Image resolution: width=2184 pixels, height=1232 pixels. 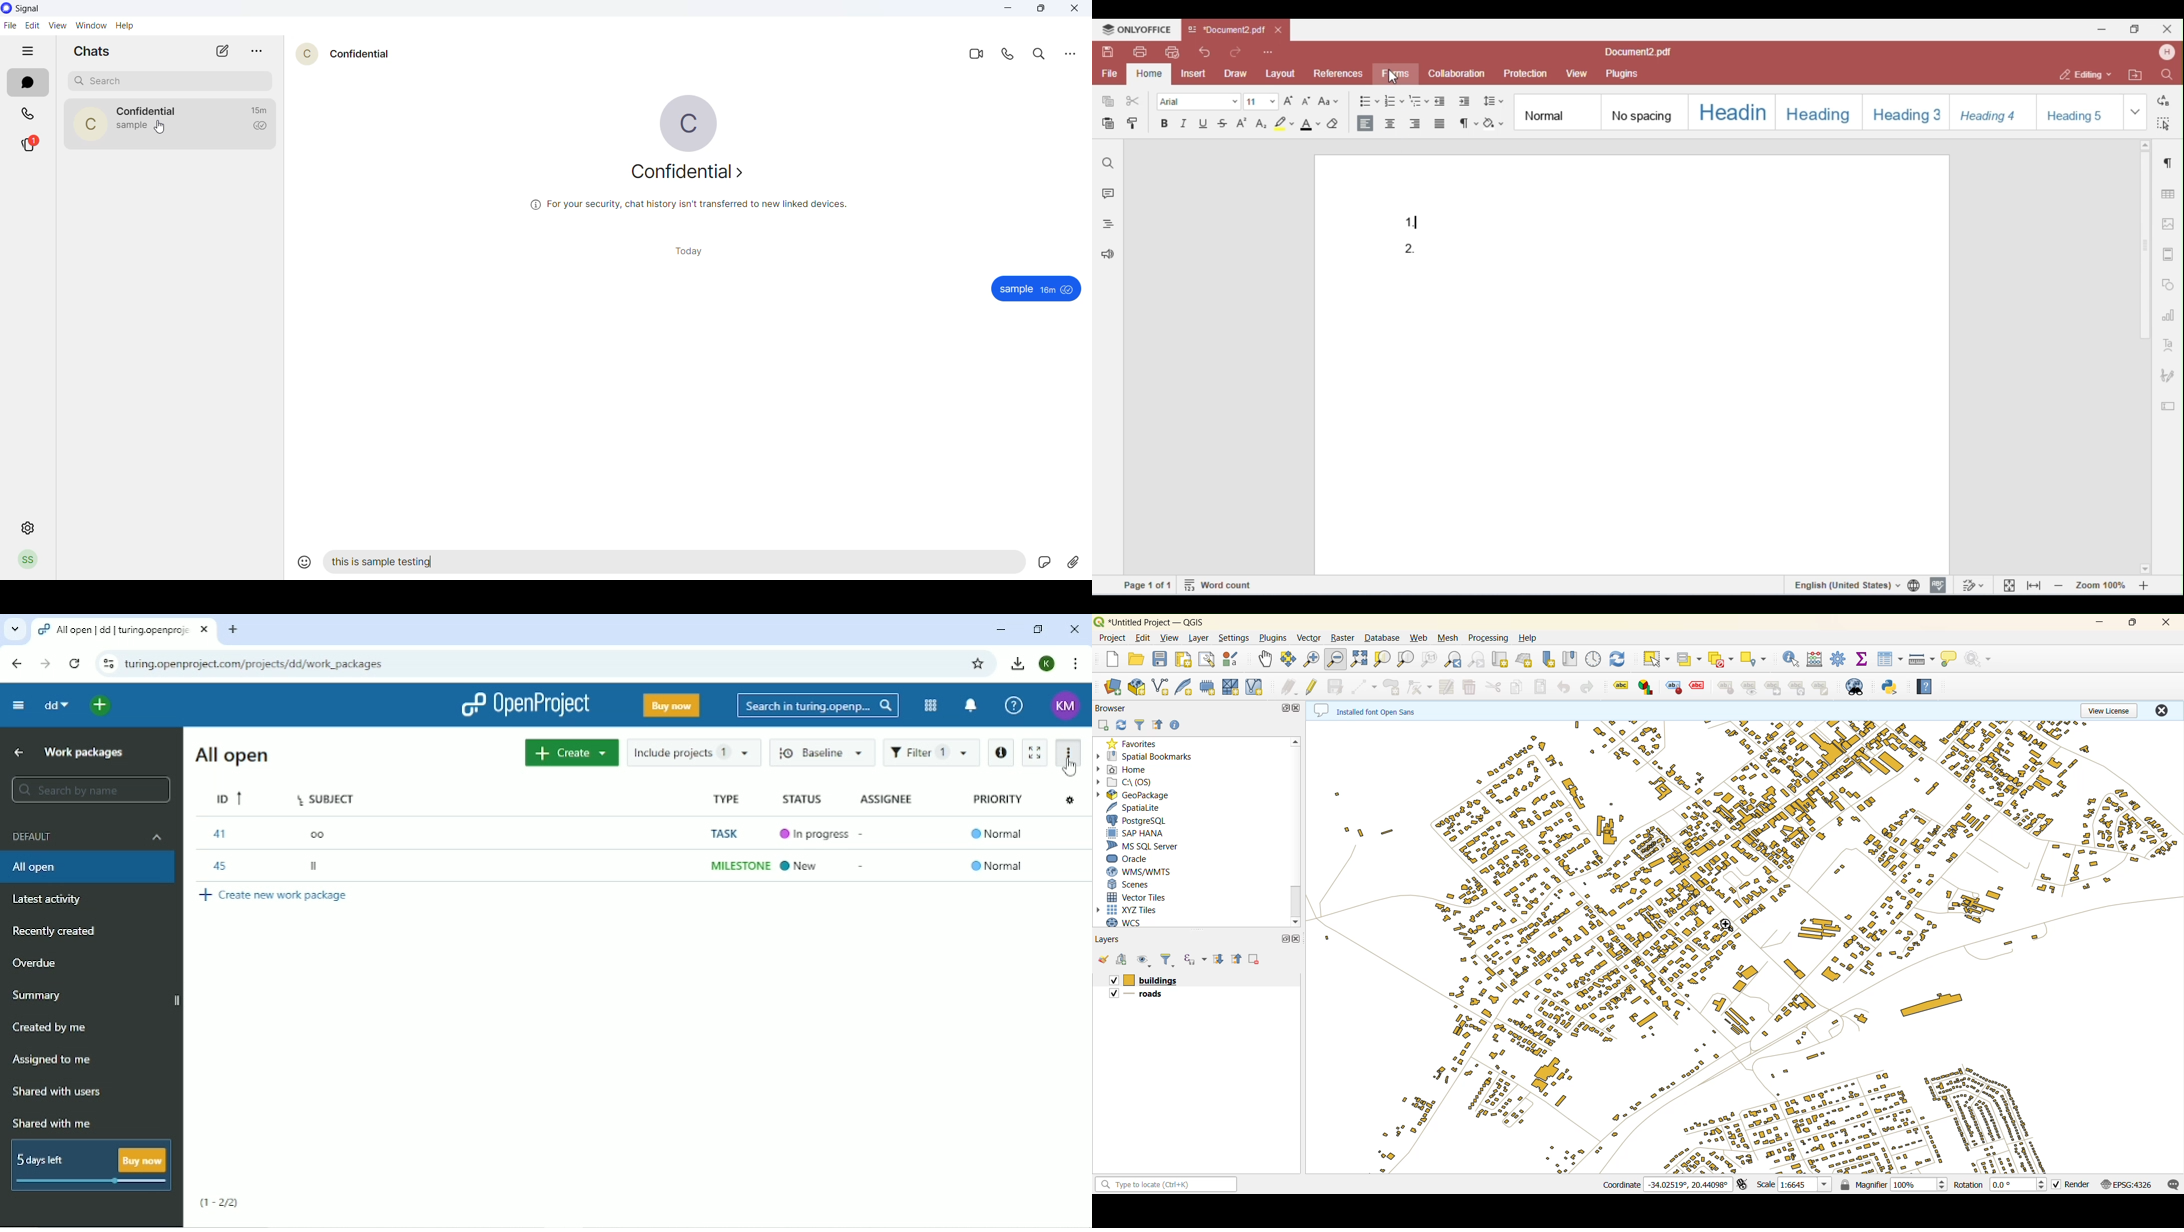 I want to click on help, so click(x=1925, y=689).